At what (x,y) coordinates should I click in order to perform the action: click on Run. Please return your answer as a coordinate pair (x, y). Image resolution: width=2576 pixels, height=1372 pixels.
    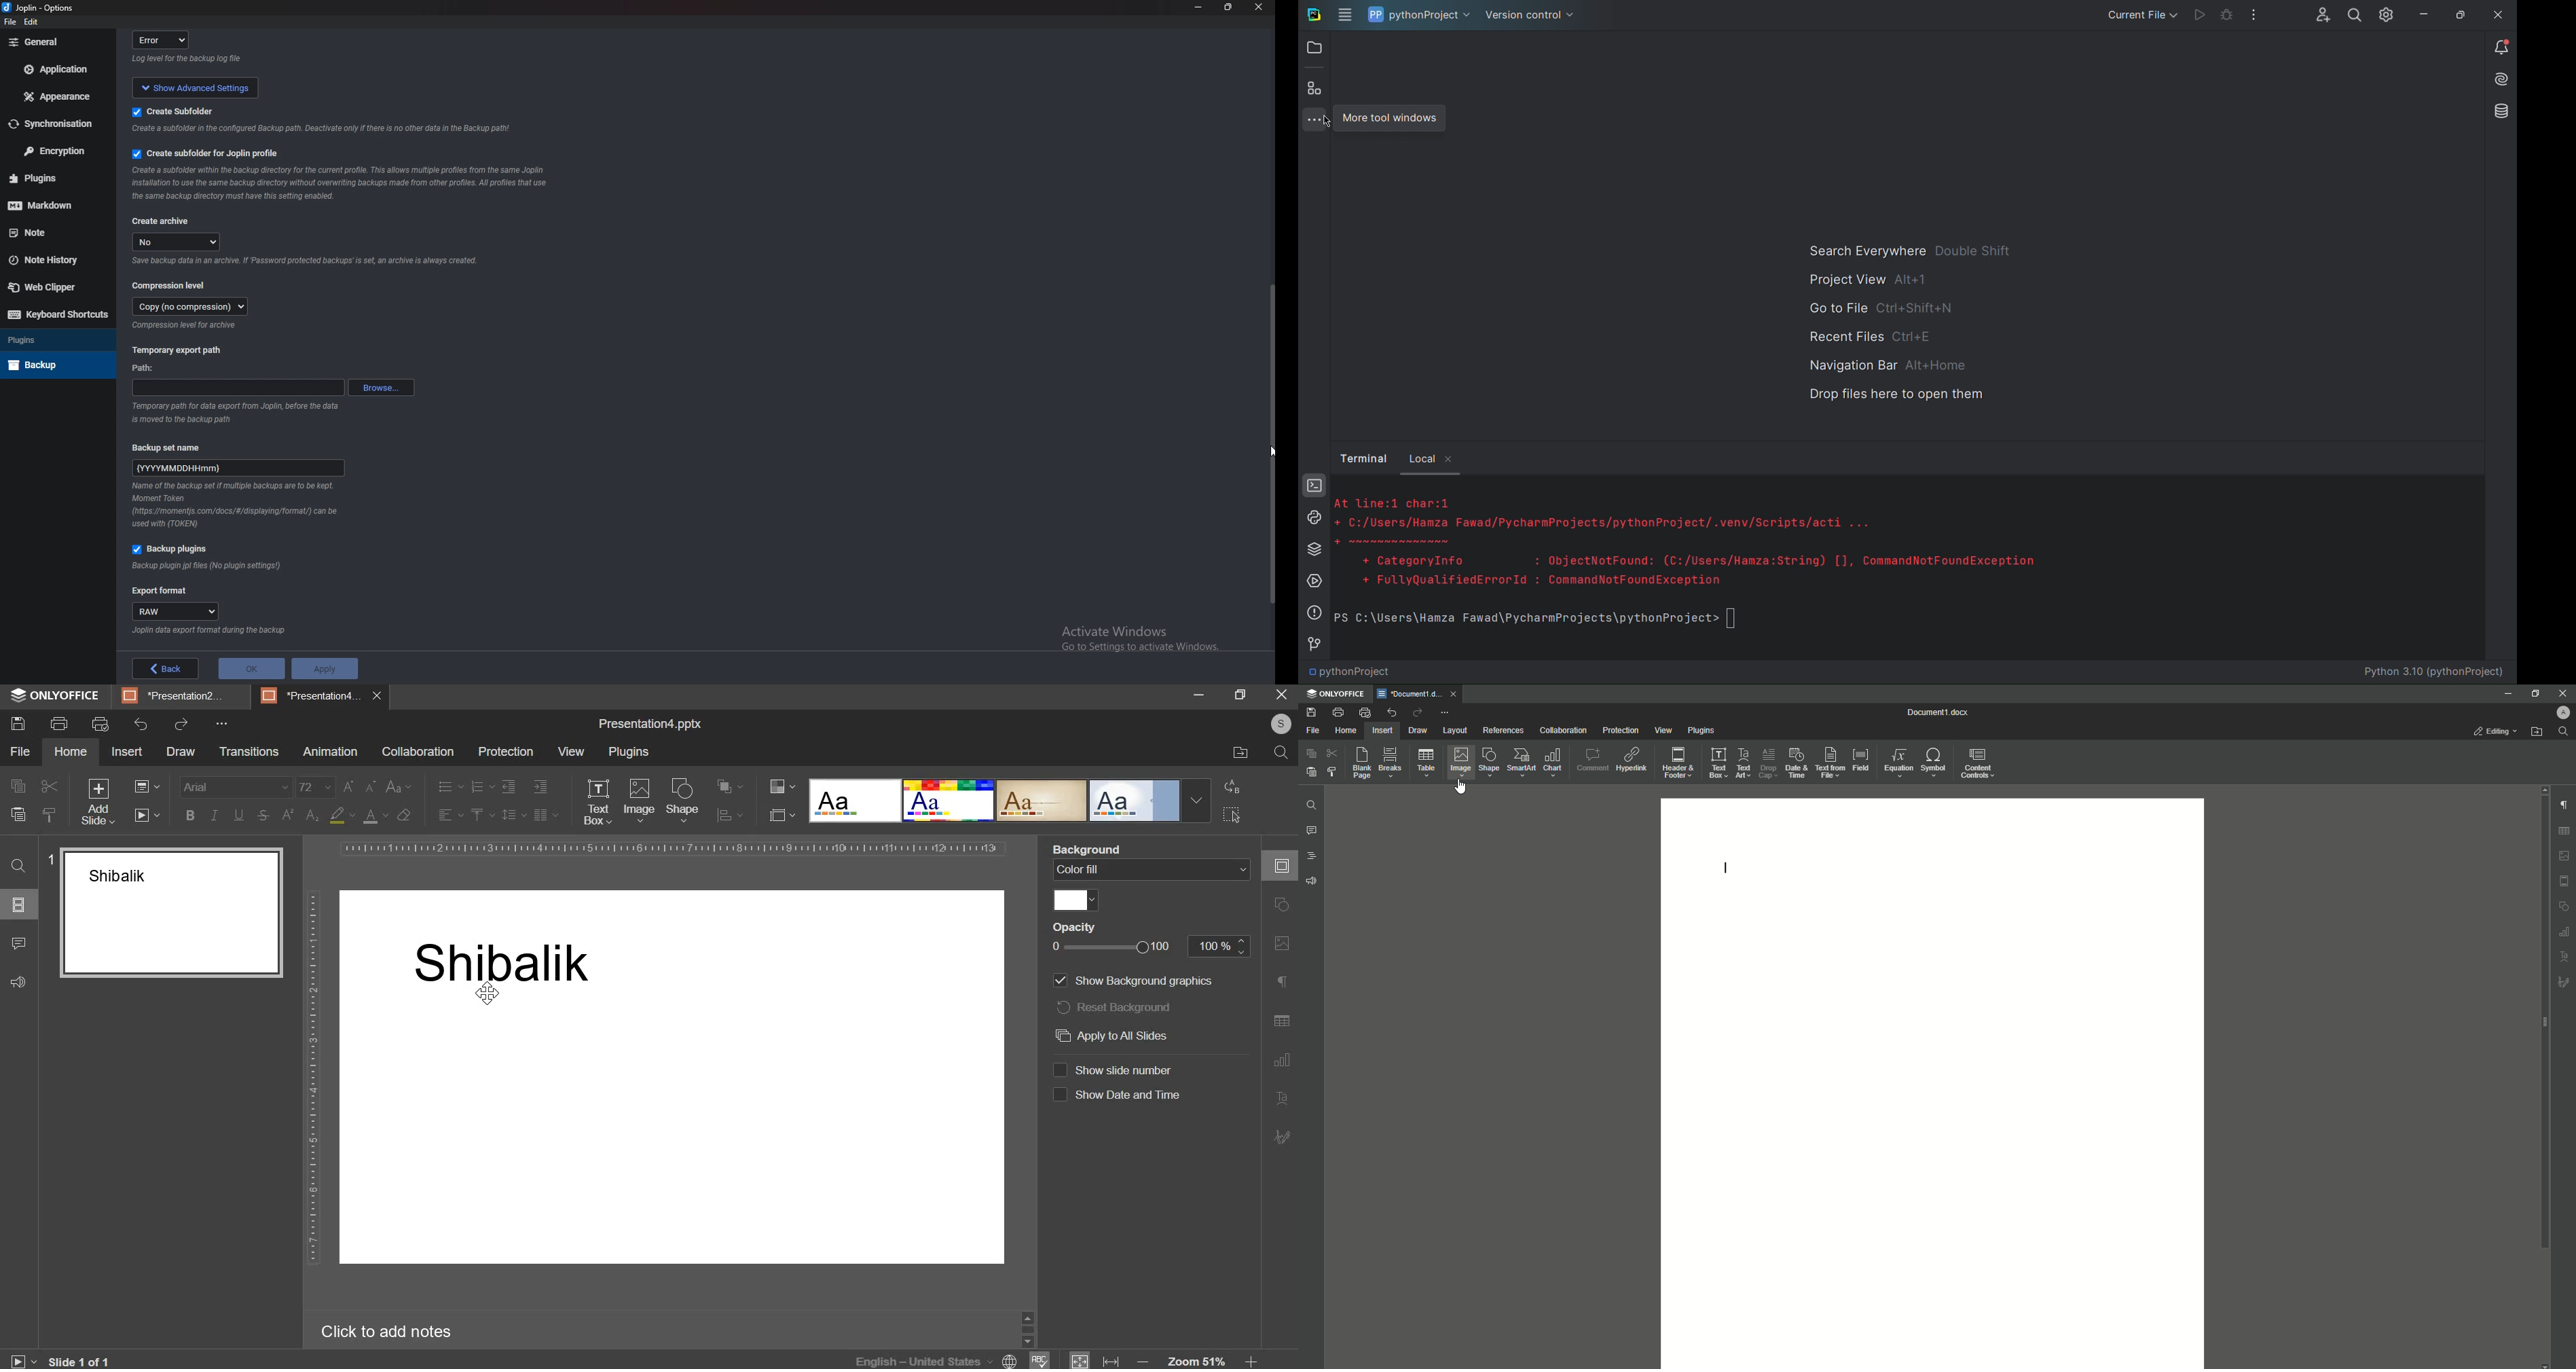
    Looking at the image, I should click on (2200, 10).